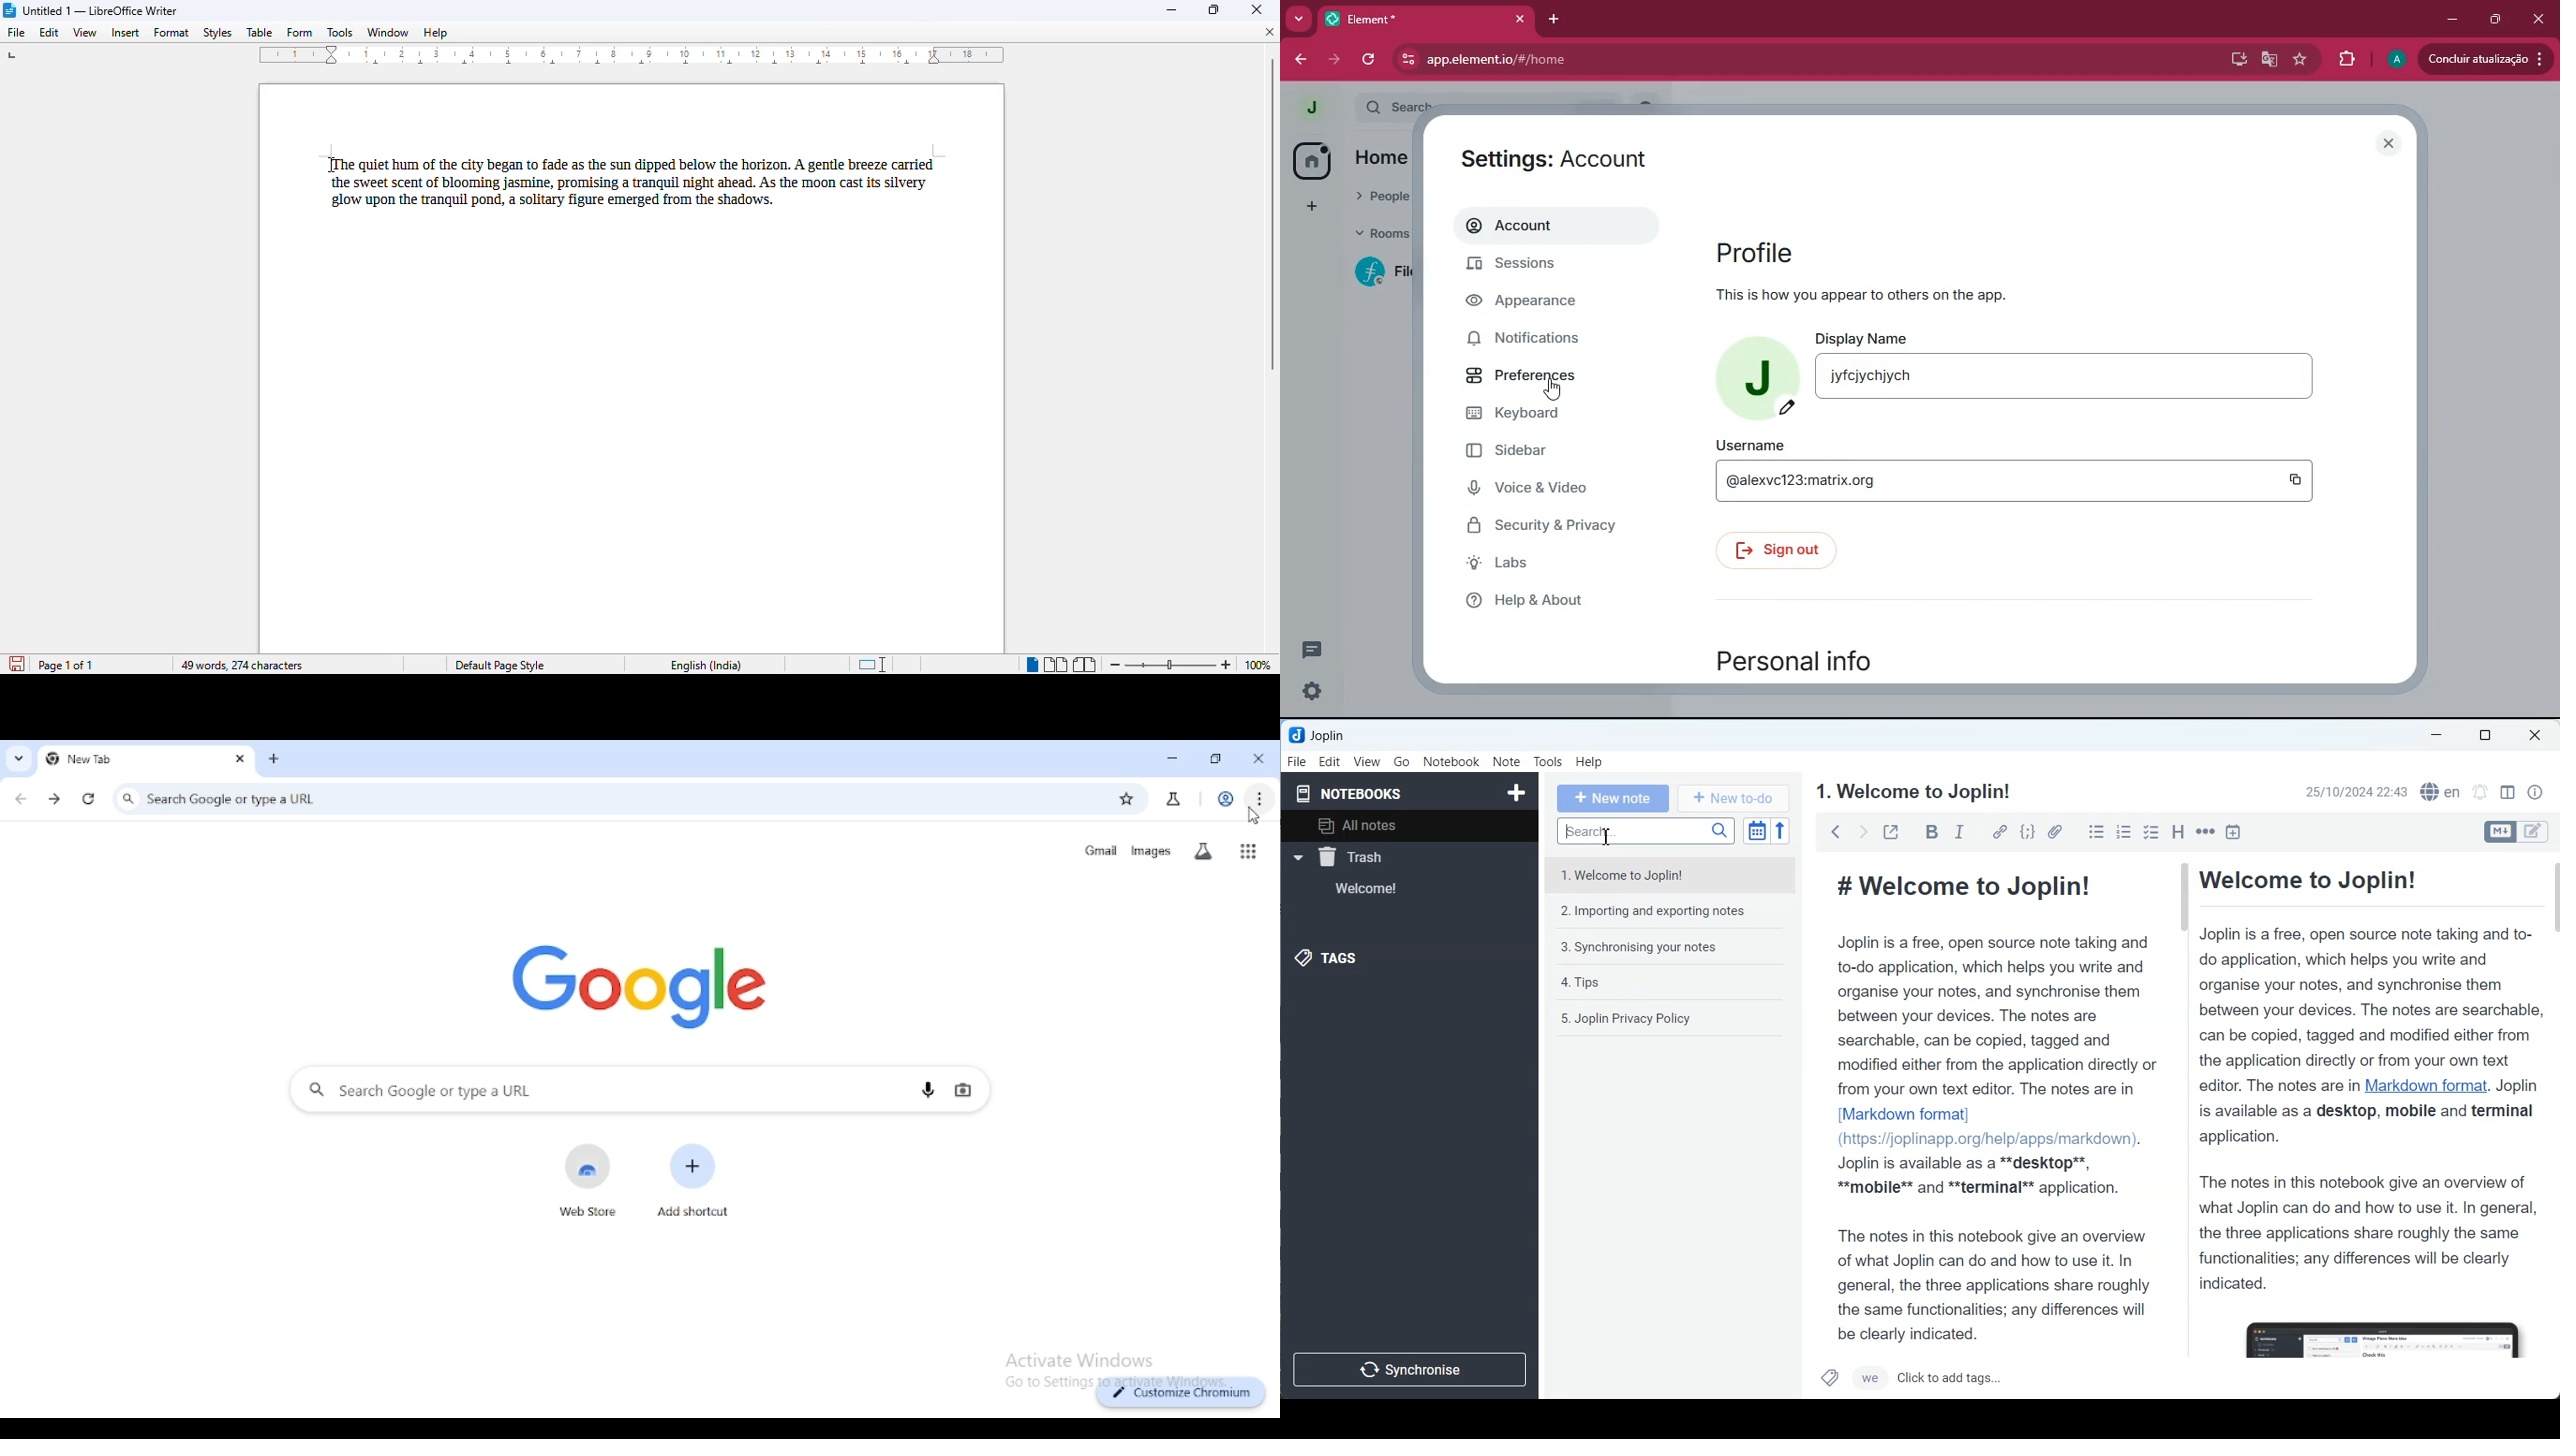 Image resolution: width=2576 pixels, height=1456 pixels. What do you see at coordinates (2489, 59) in the screenshot?
I see `Concluir atualização` at bounding box center [2489, 59].